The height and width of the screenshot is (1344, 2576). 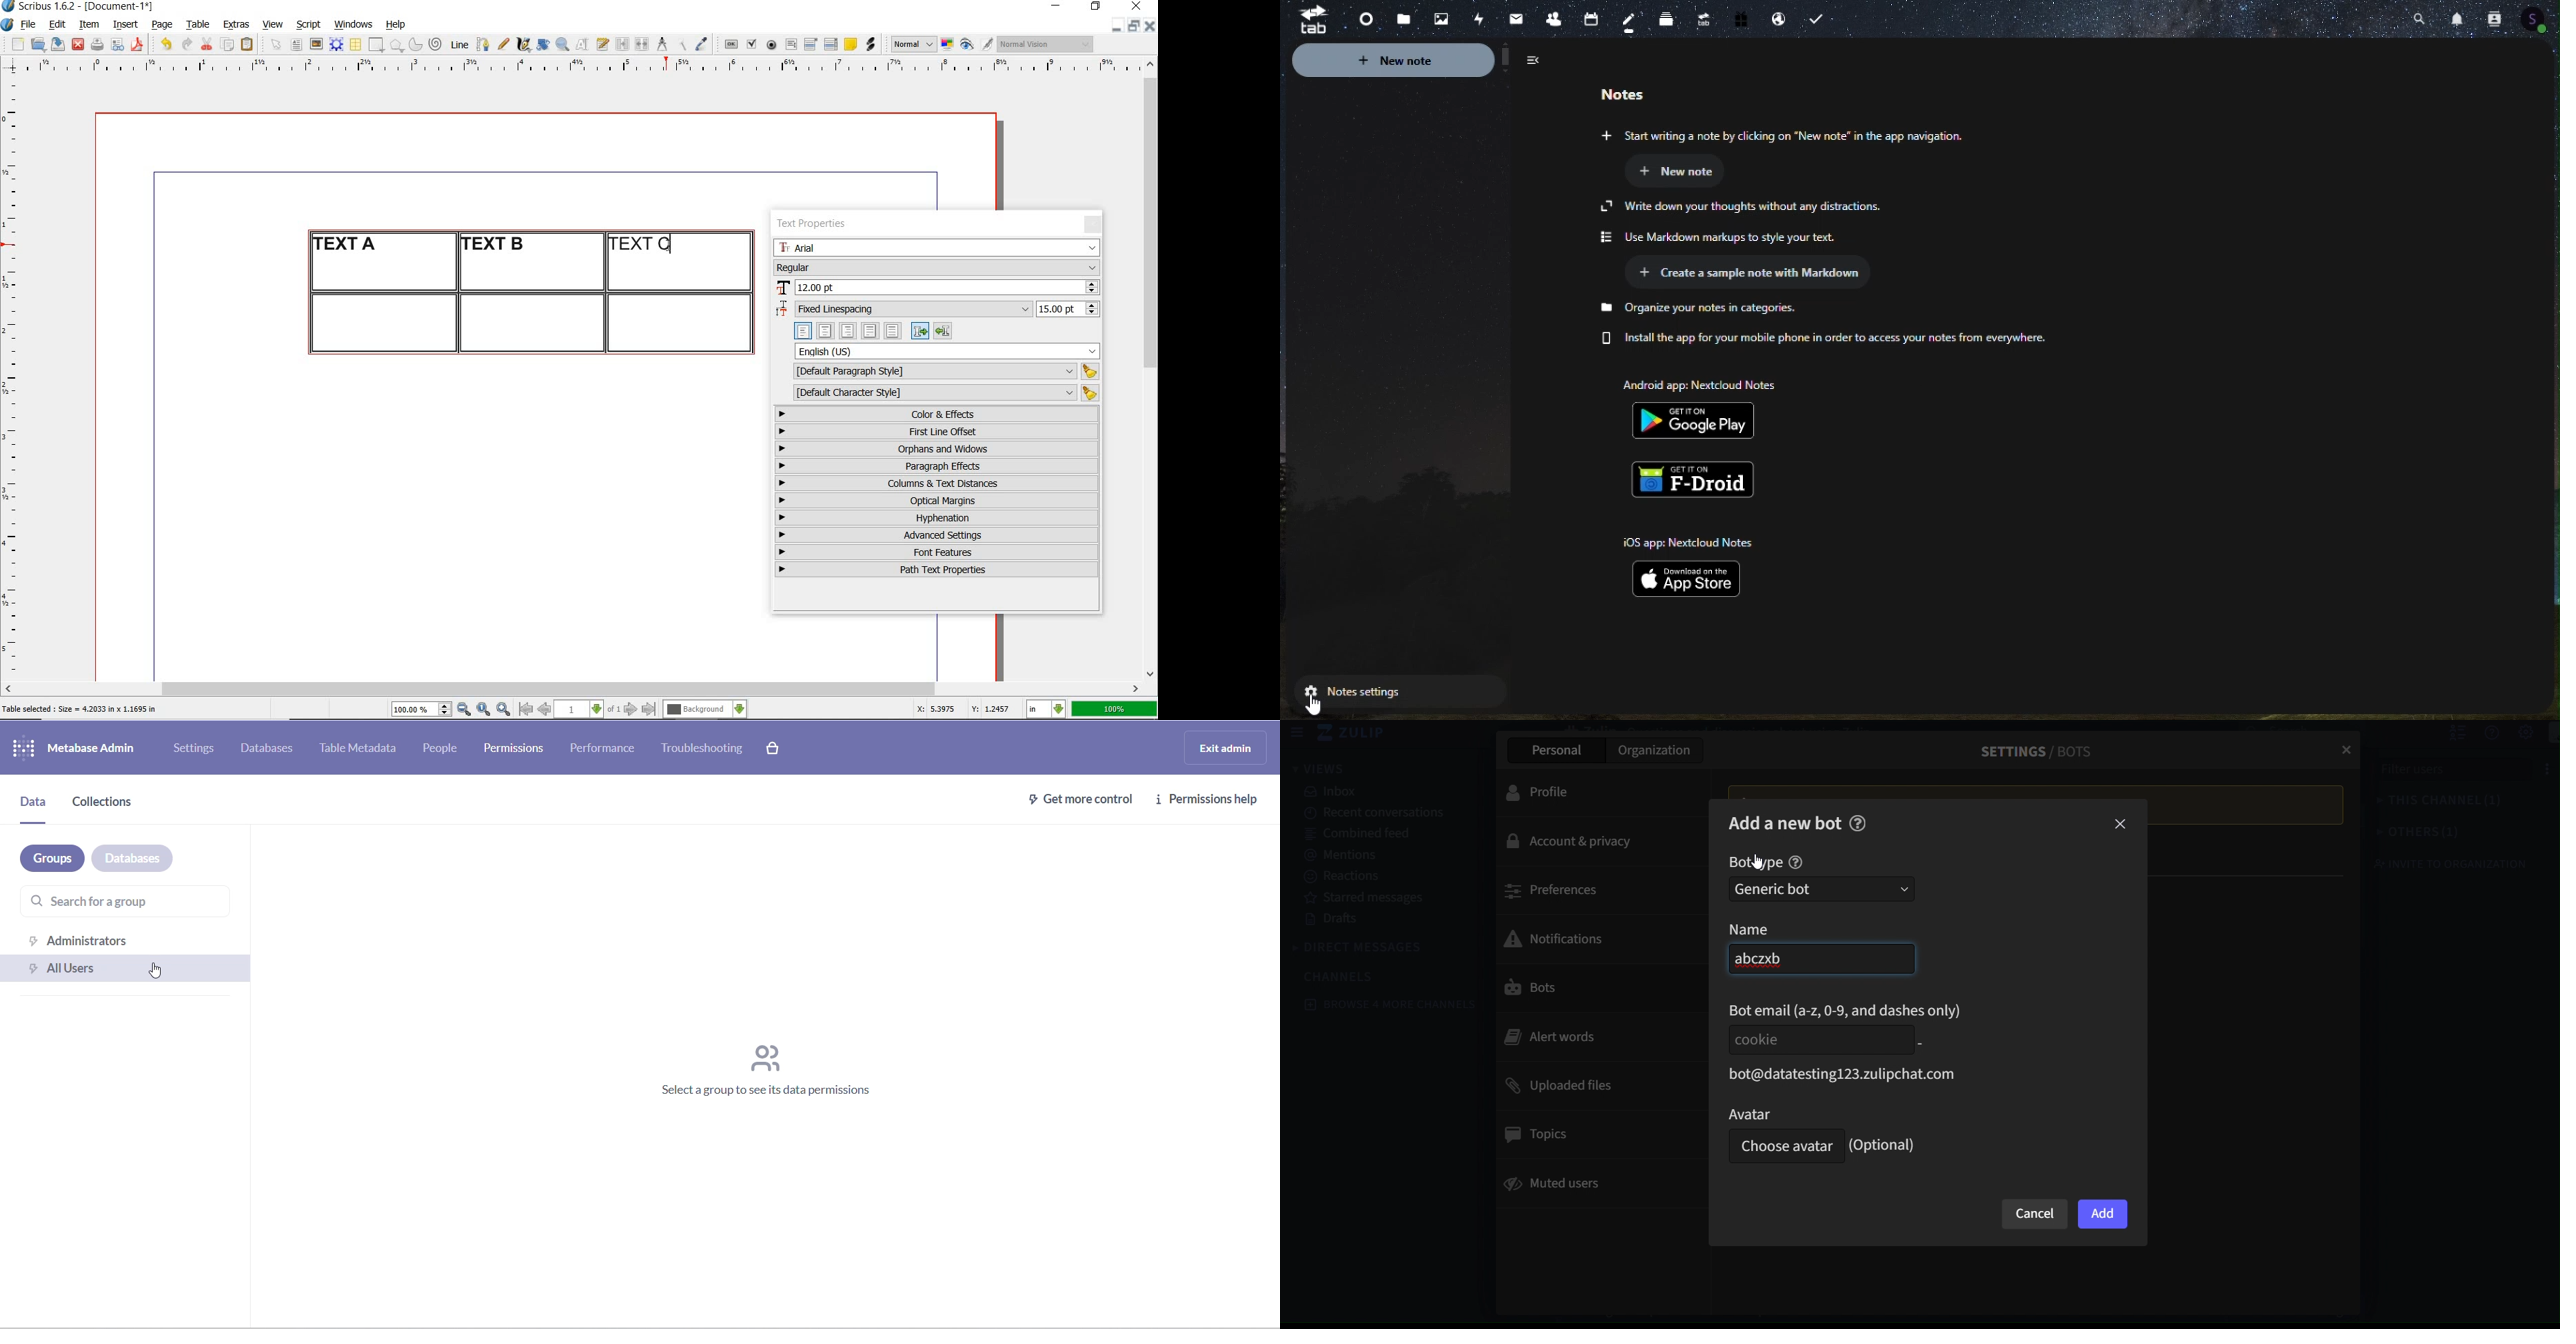 I want to click on Contacts, so click(x=1548, y=16).